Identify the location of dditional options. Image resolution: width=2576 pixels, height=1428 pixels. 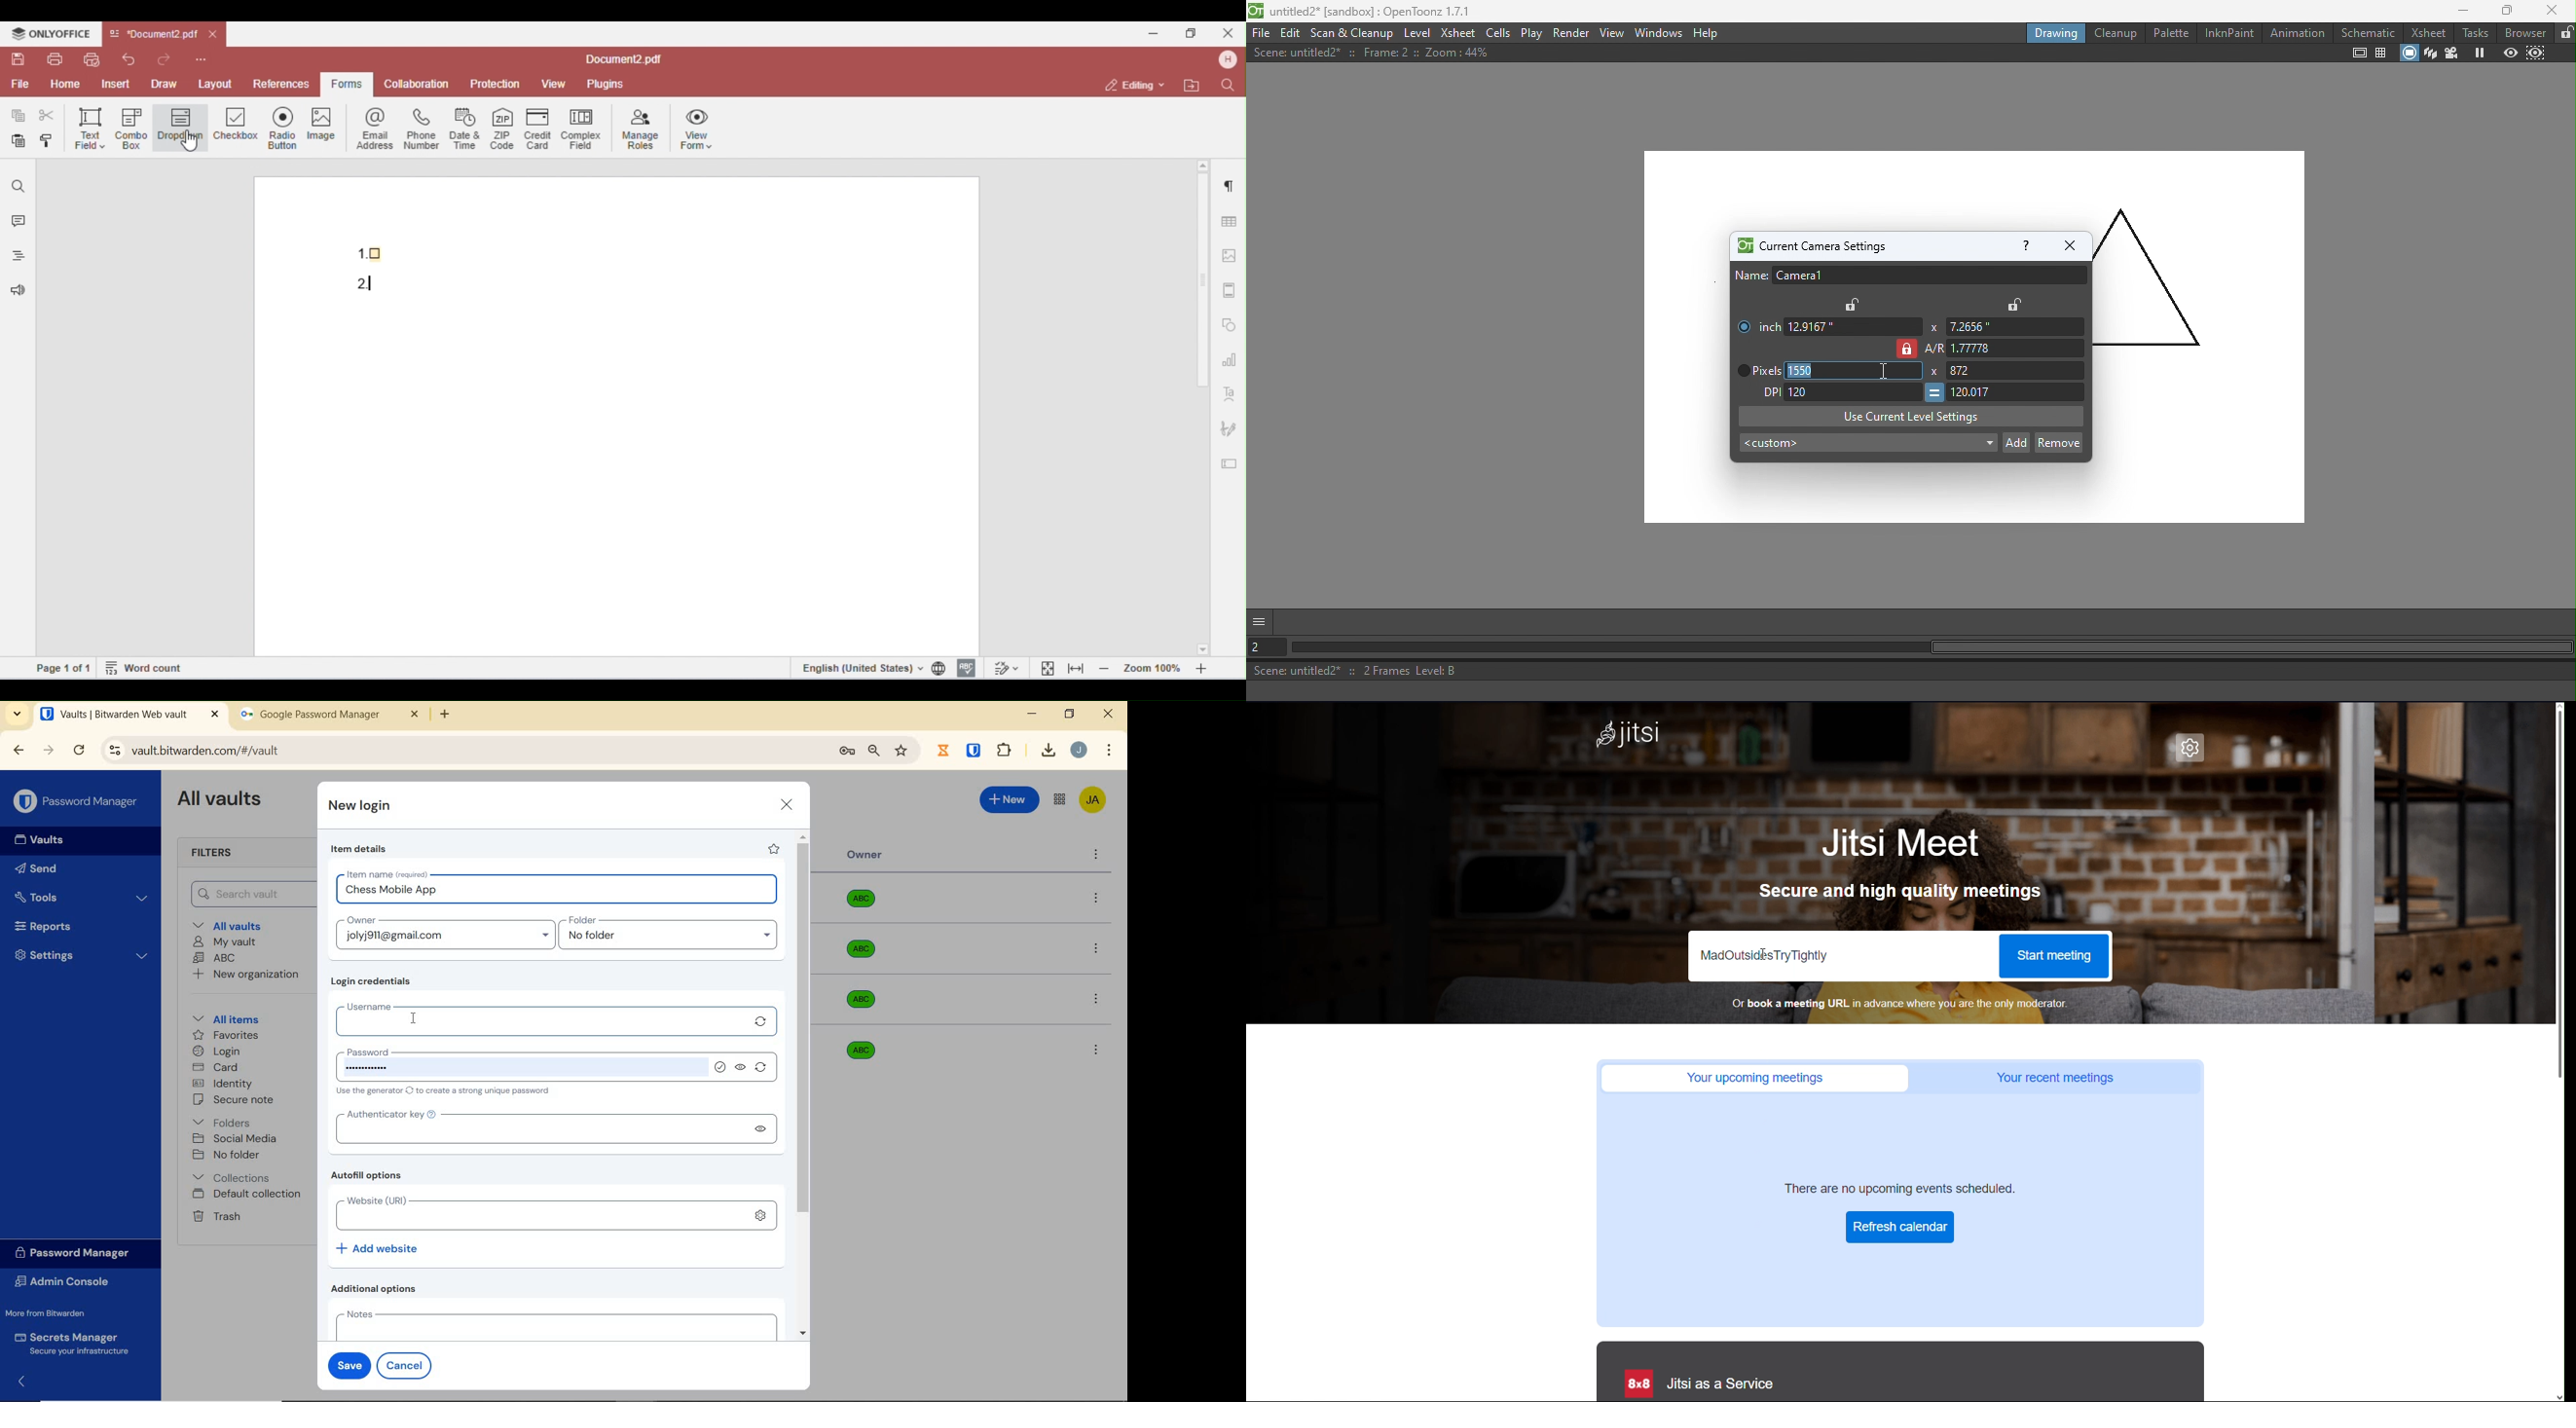
(377, 1289).